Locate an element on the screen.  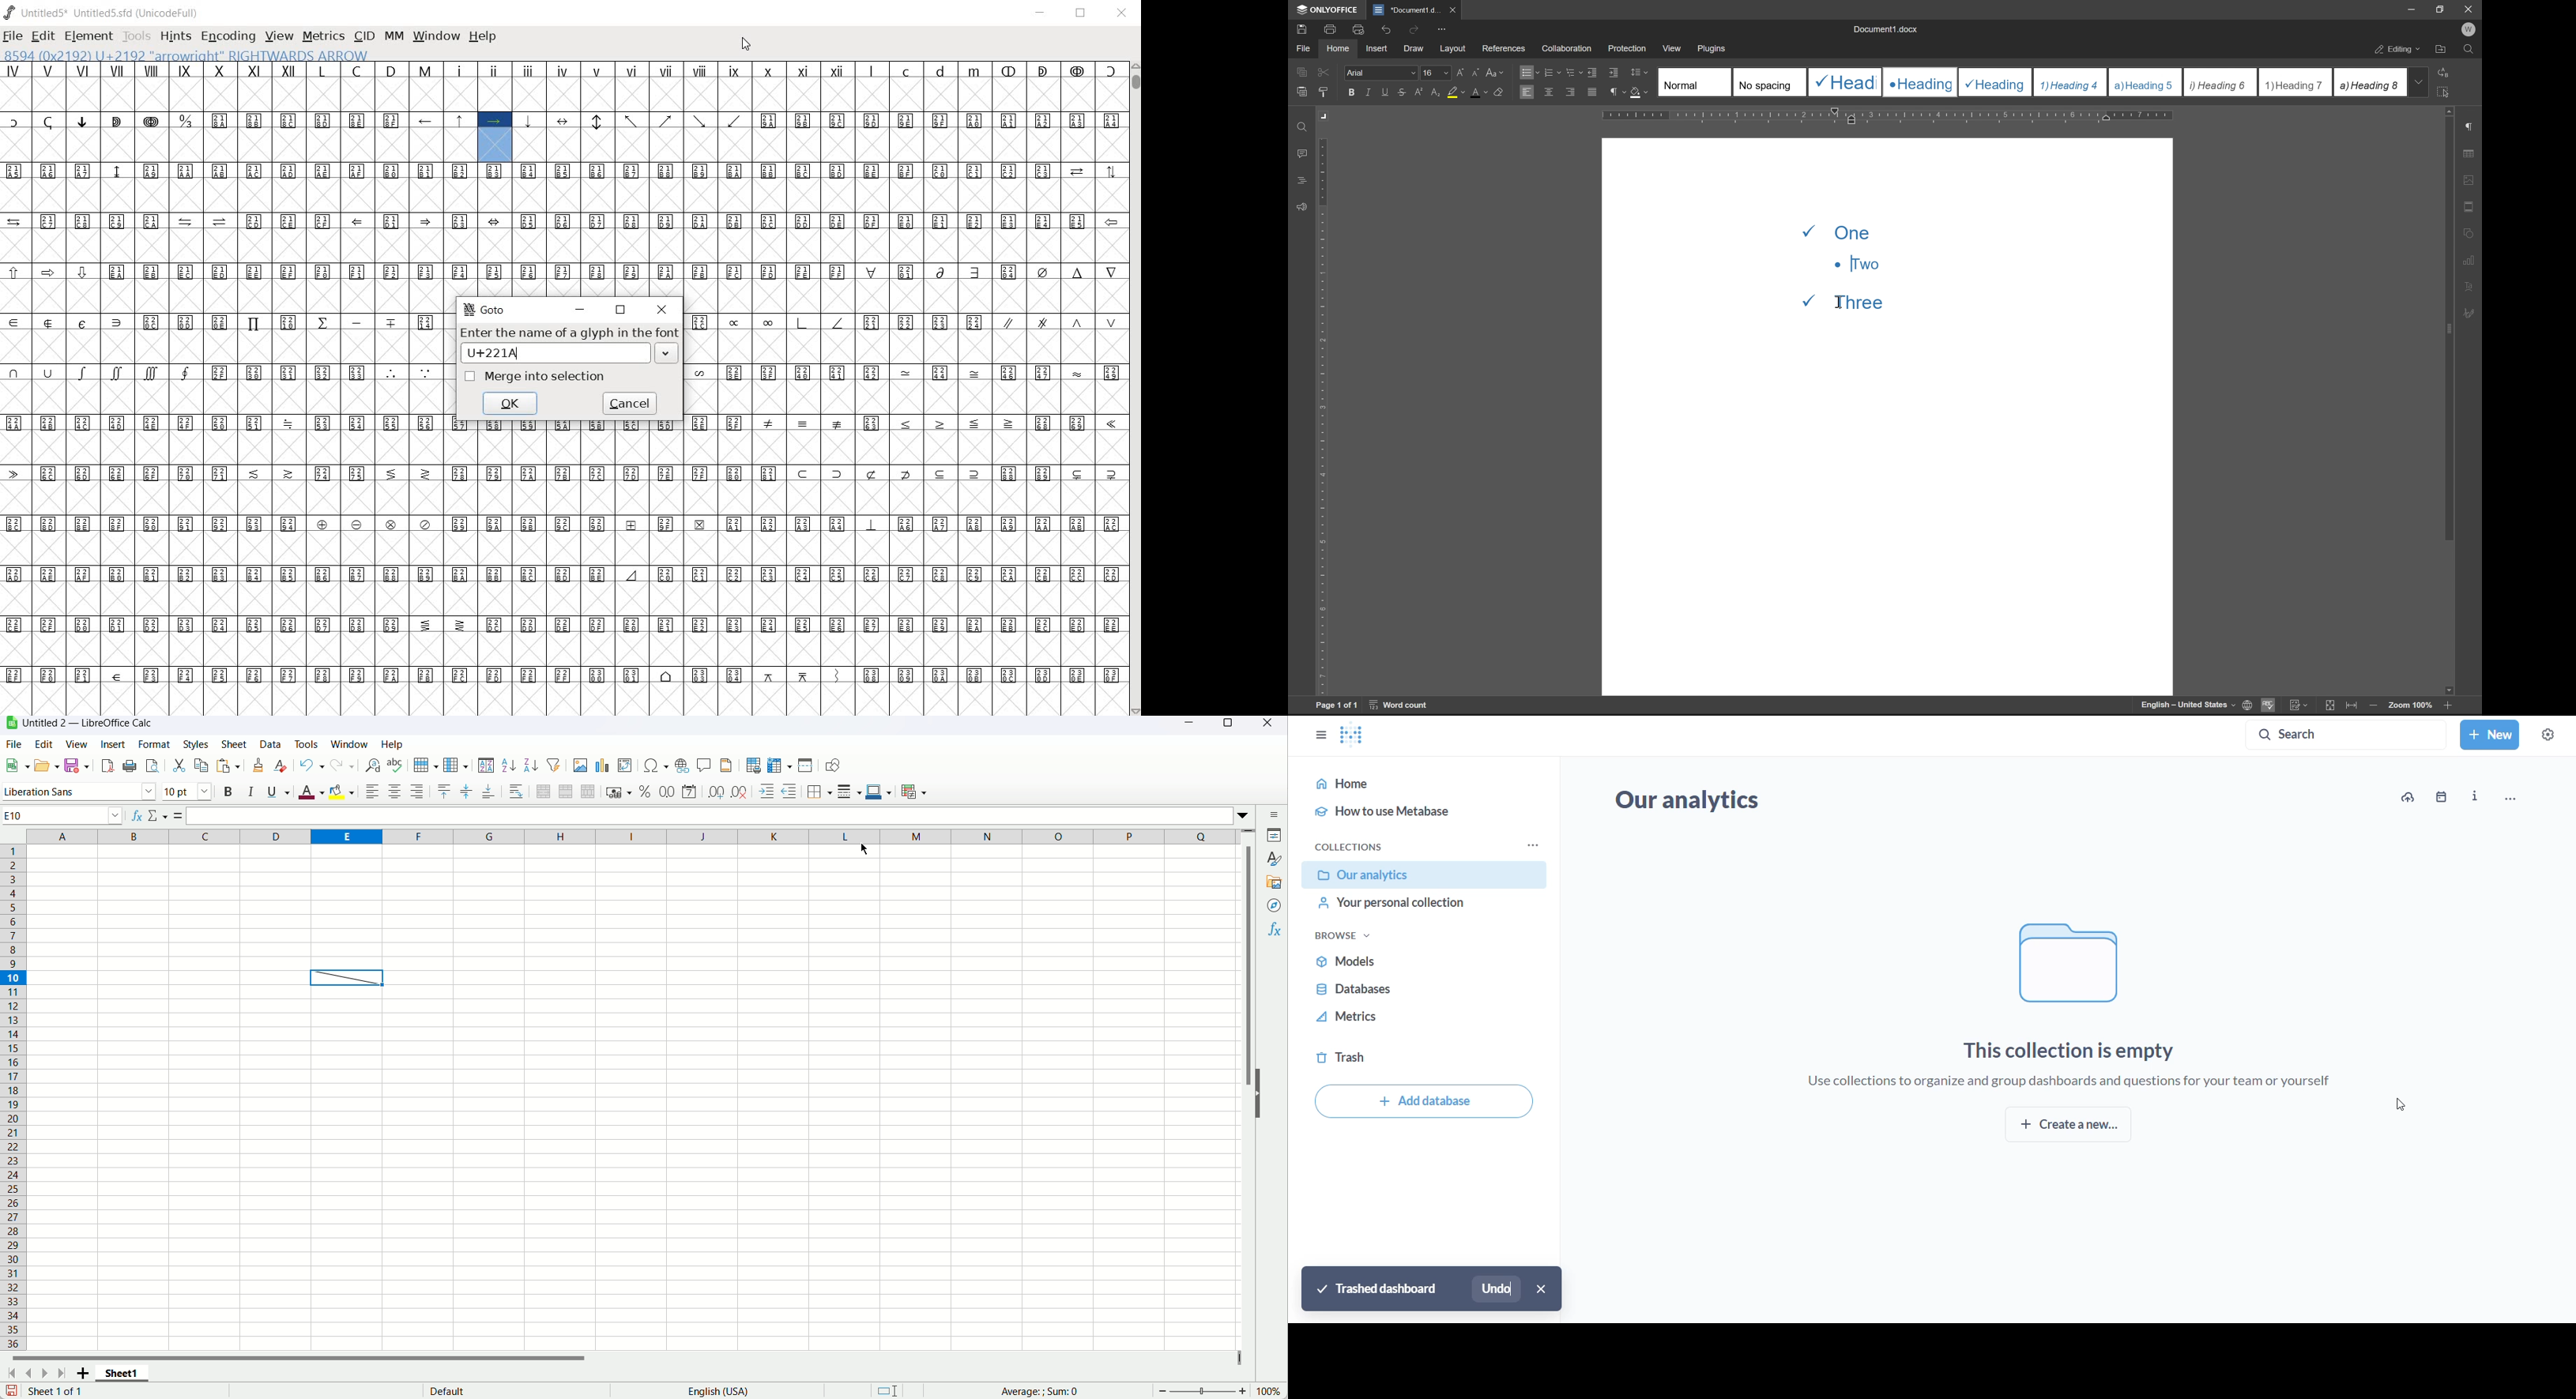
Save is located at coordinates (11, 1392).